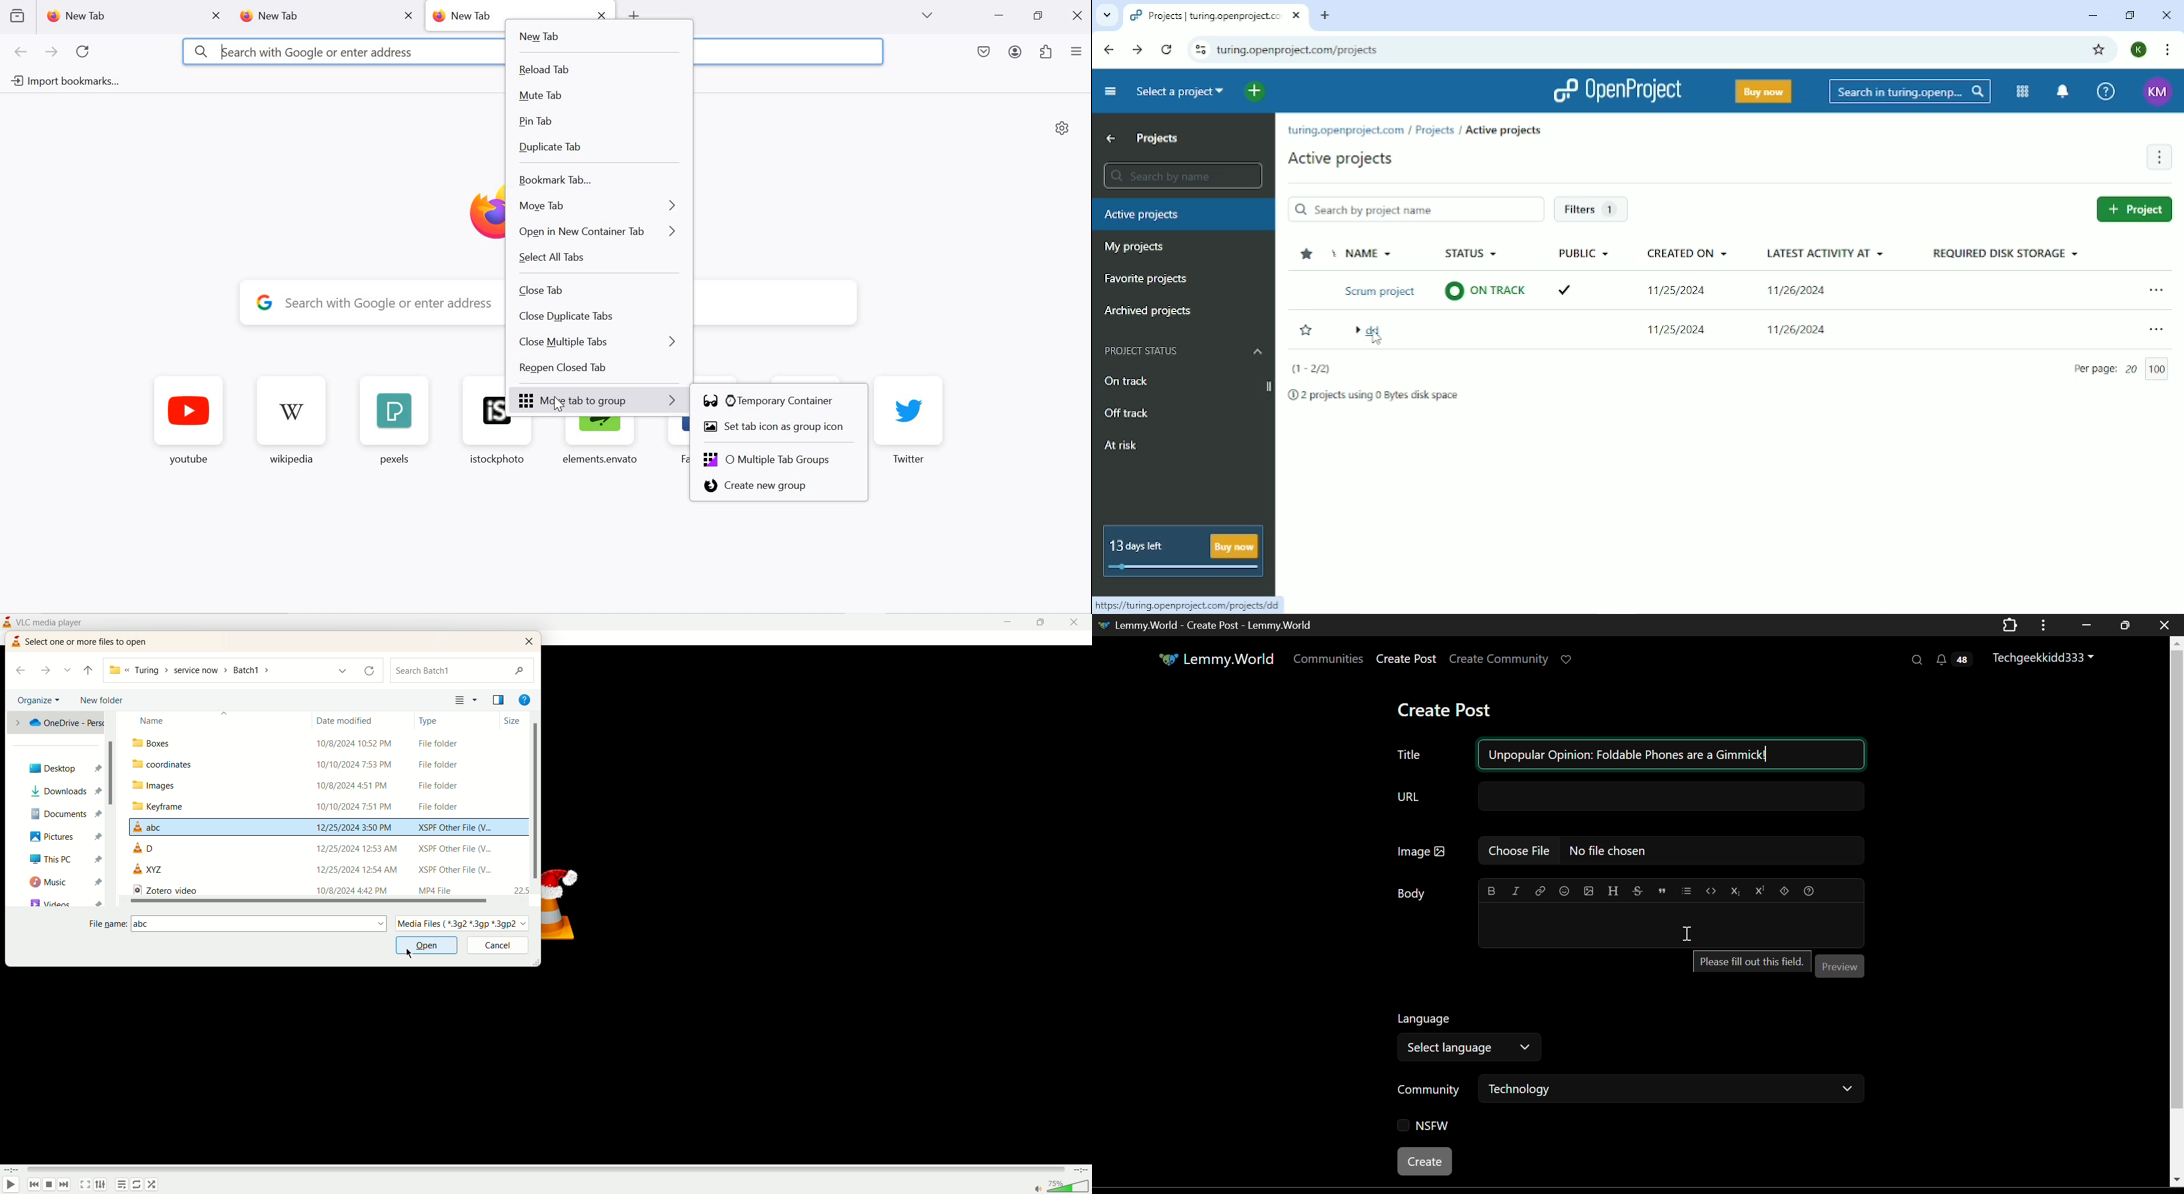 The height and width of the screenshot is (1204, 2184). What do you see at coordinates (40, 700) in the screenshot?
I see `organize` at bounding box center [40, 700].